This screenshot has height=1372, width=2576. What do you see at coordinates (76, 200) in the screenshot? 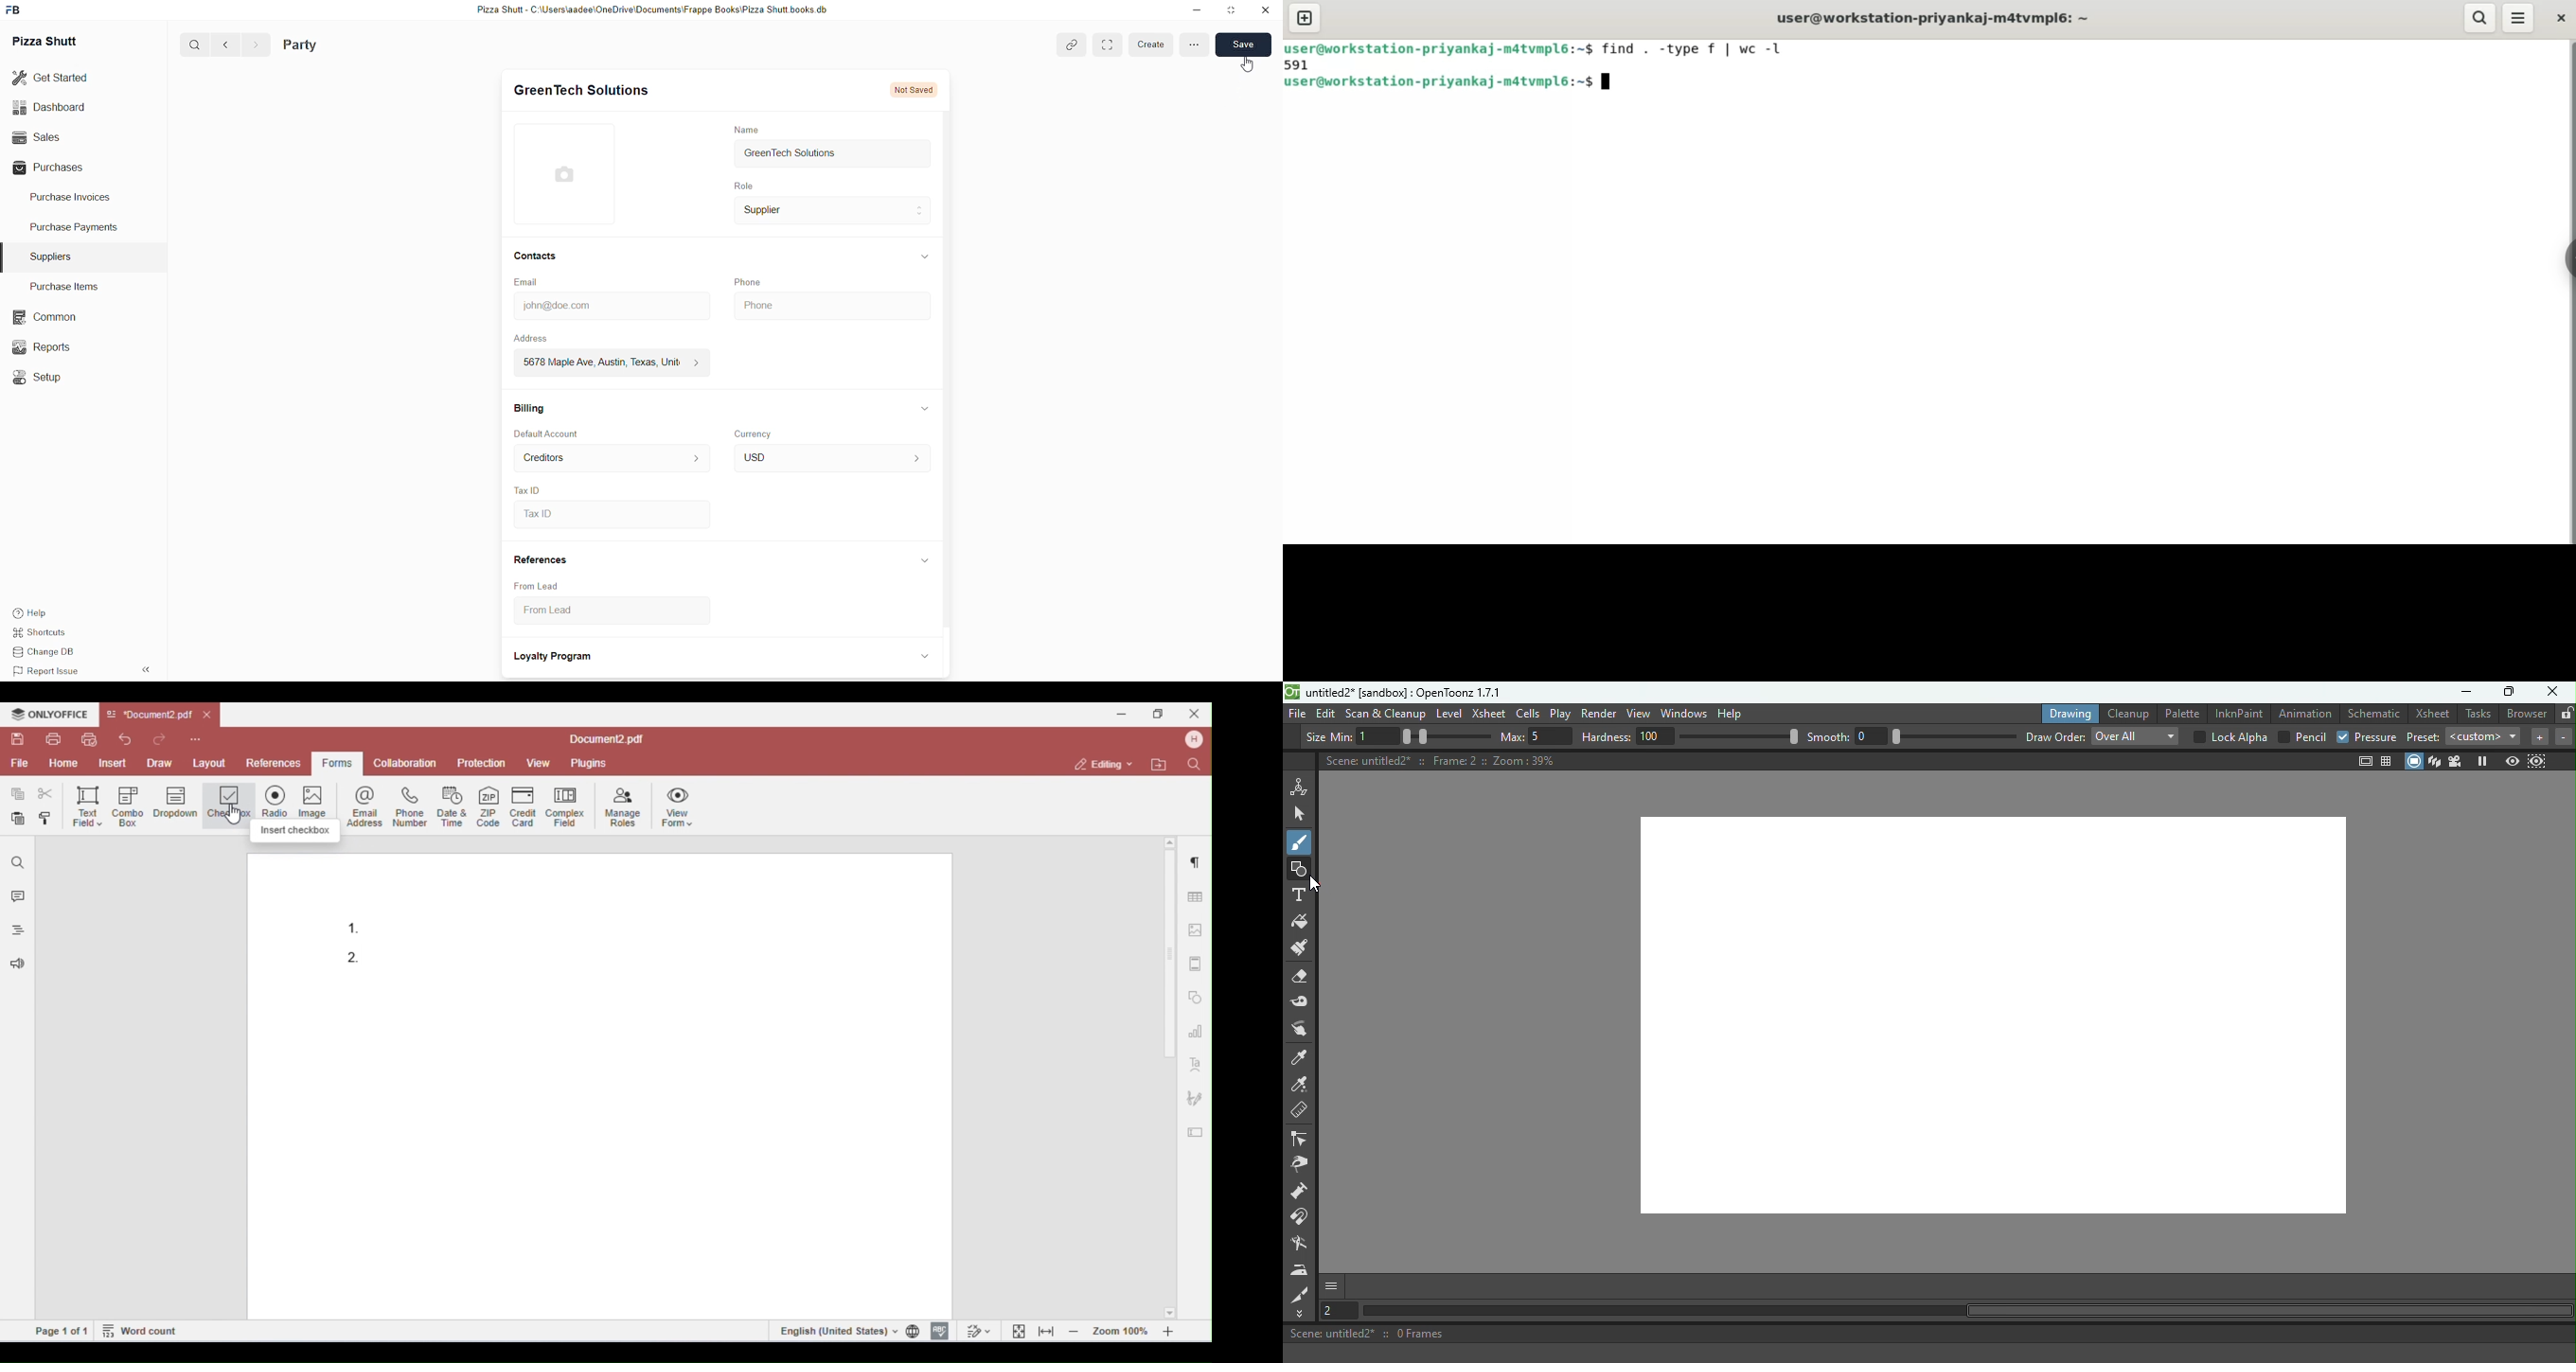
I see `Purchase Invoices` at bounding box center [76, 200].